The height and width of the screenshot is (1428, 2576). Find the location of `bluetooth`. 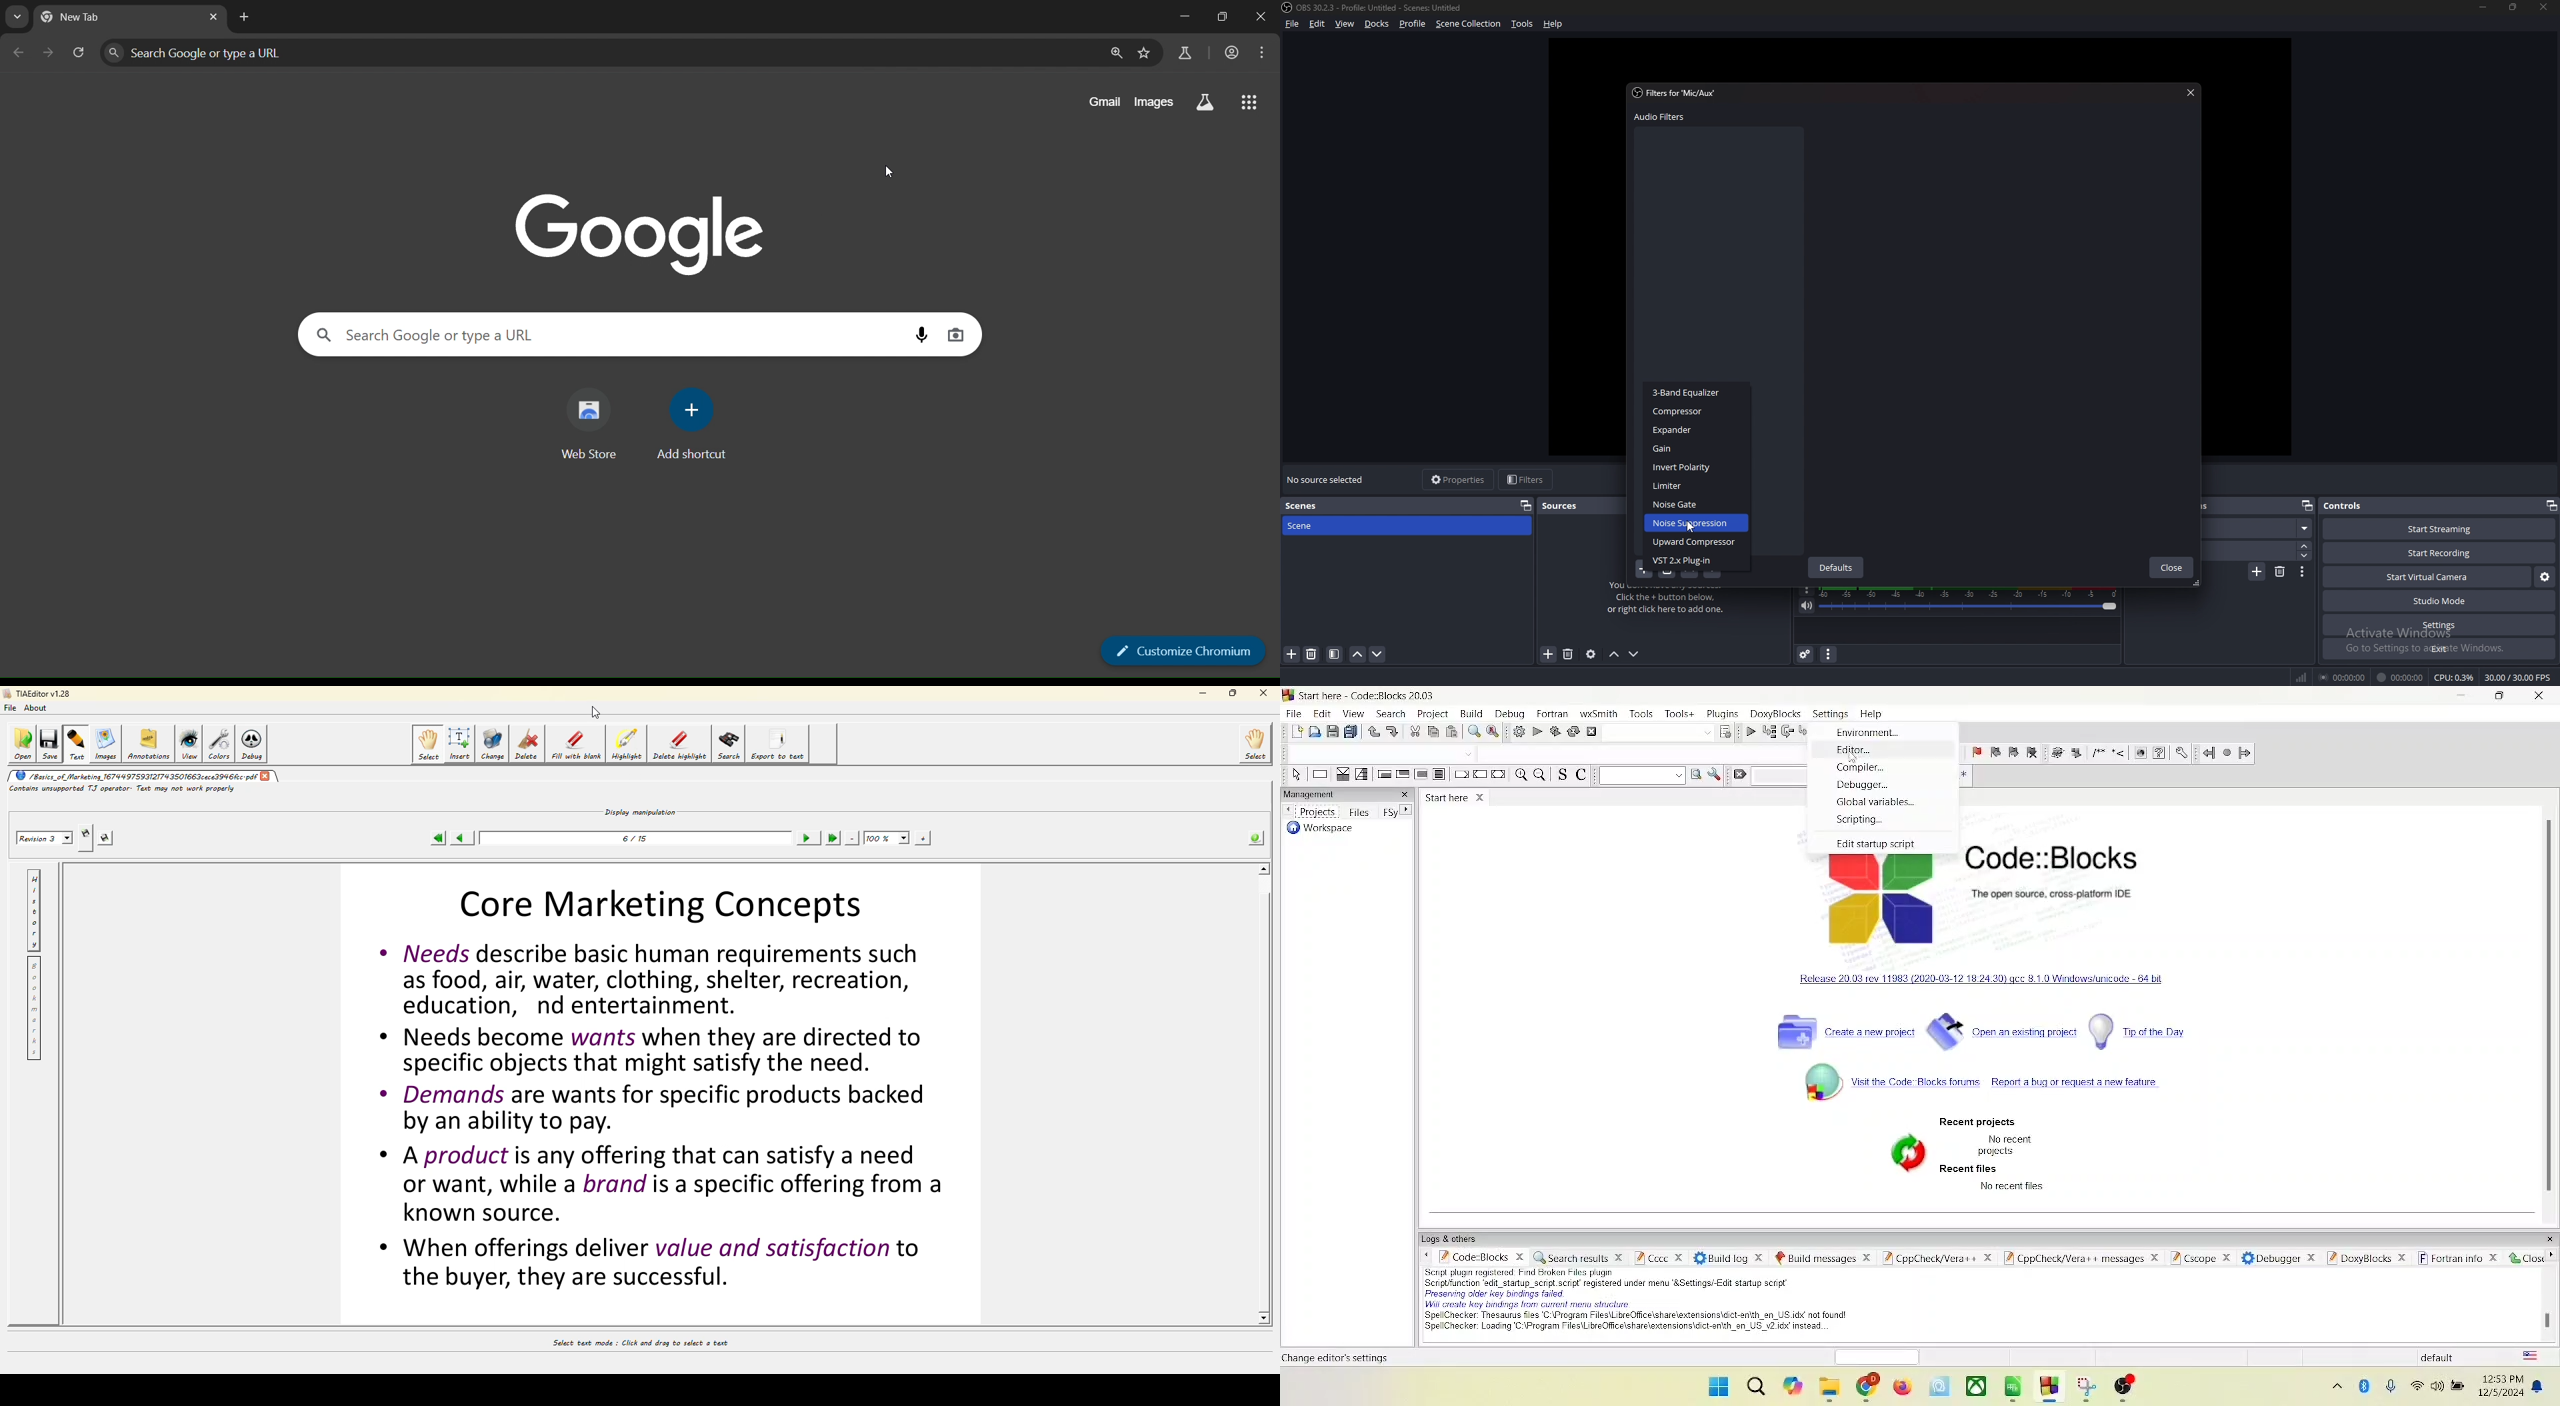

bluetooth is located at coordinates (2362, 1389).